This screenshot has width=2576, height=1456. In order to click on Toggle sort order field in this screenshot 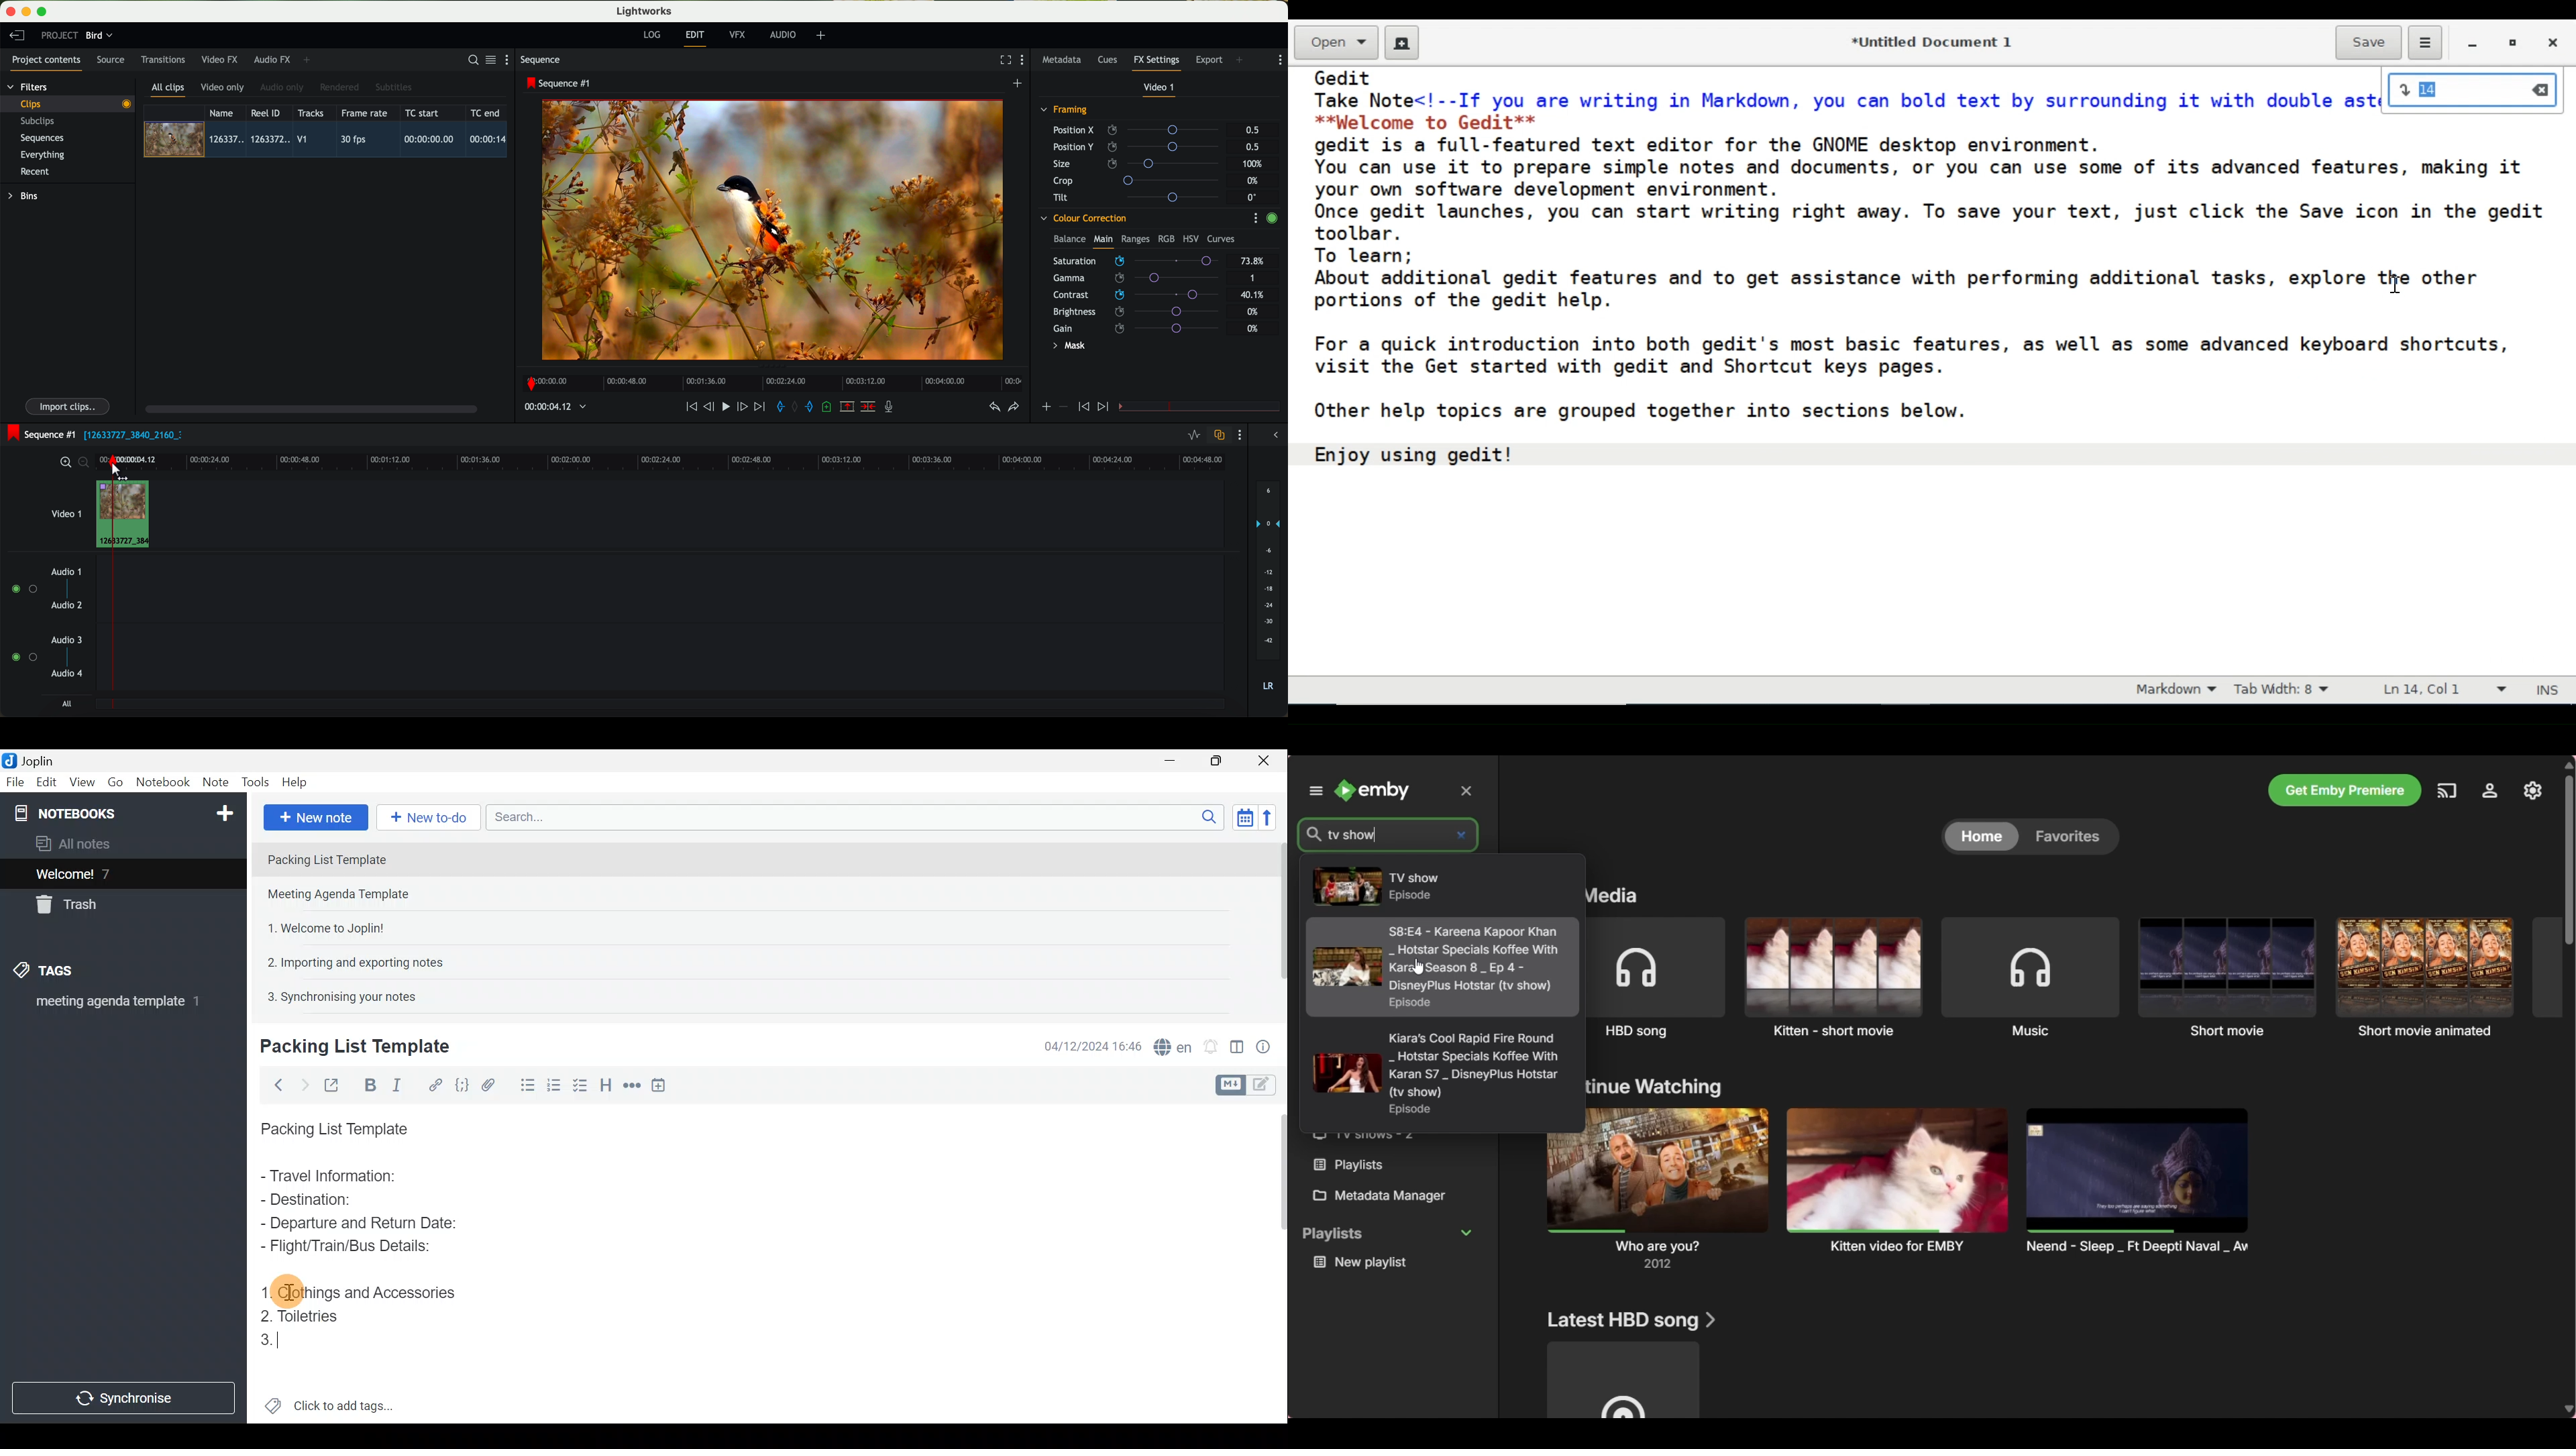, I will do `click(1240, 817)`.